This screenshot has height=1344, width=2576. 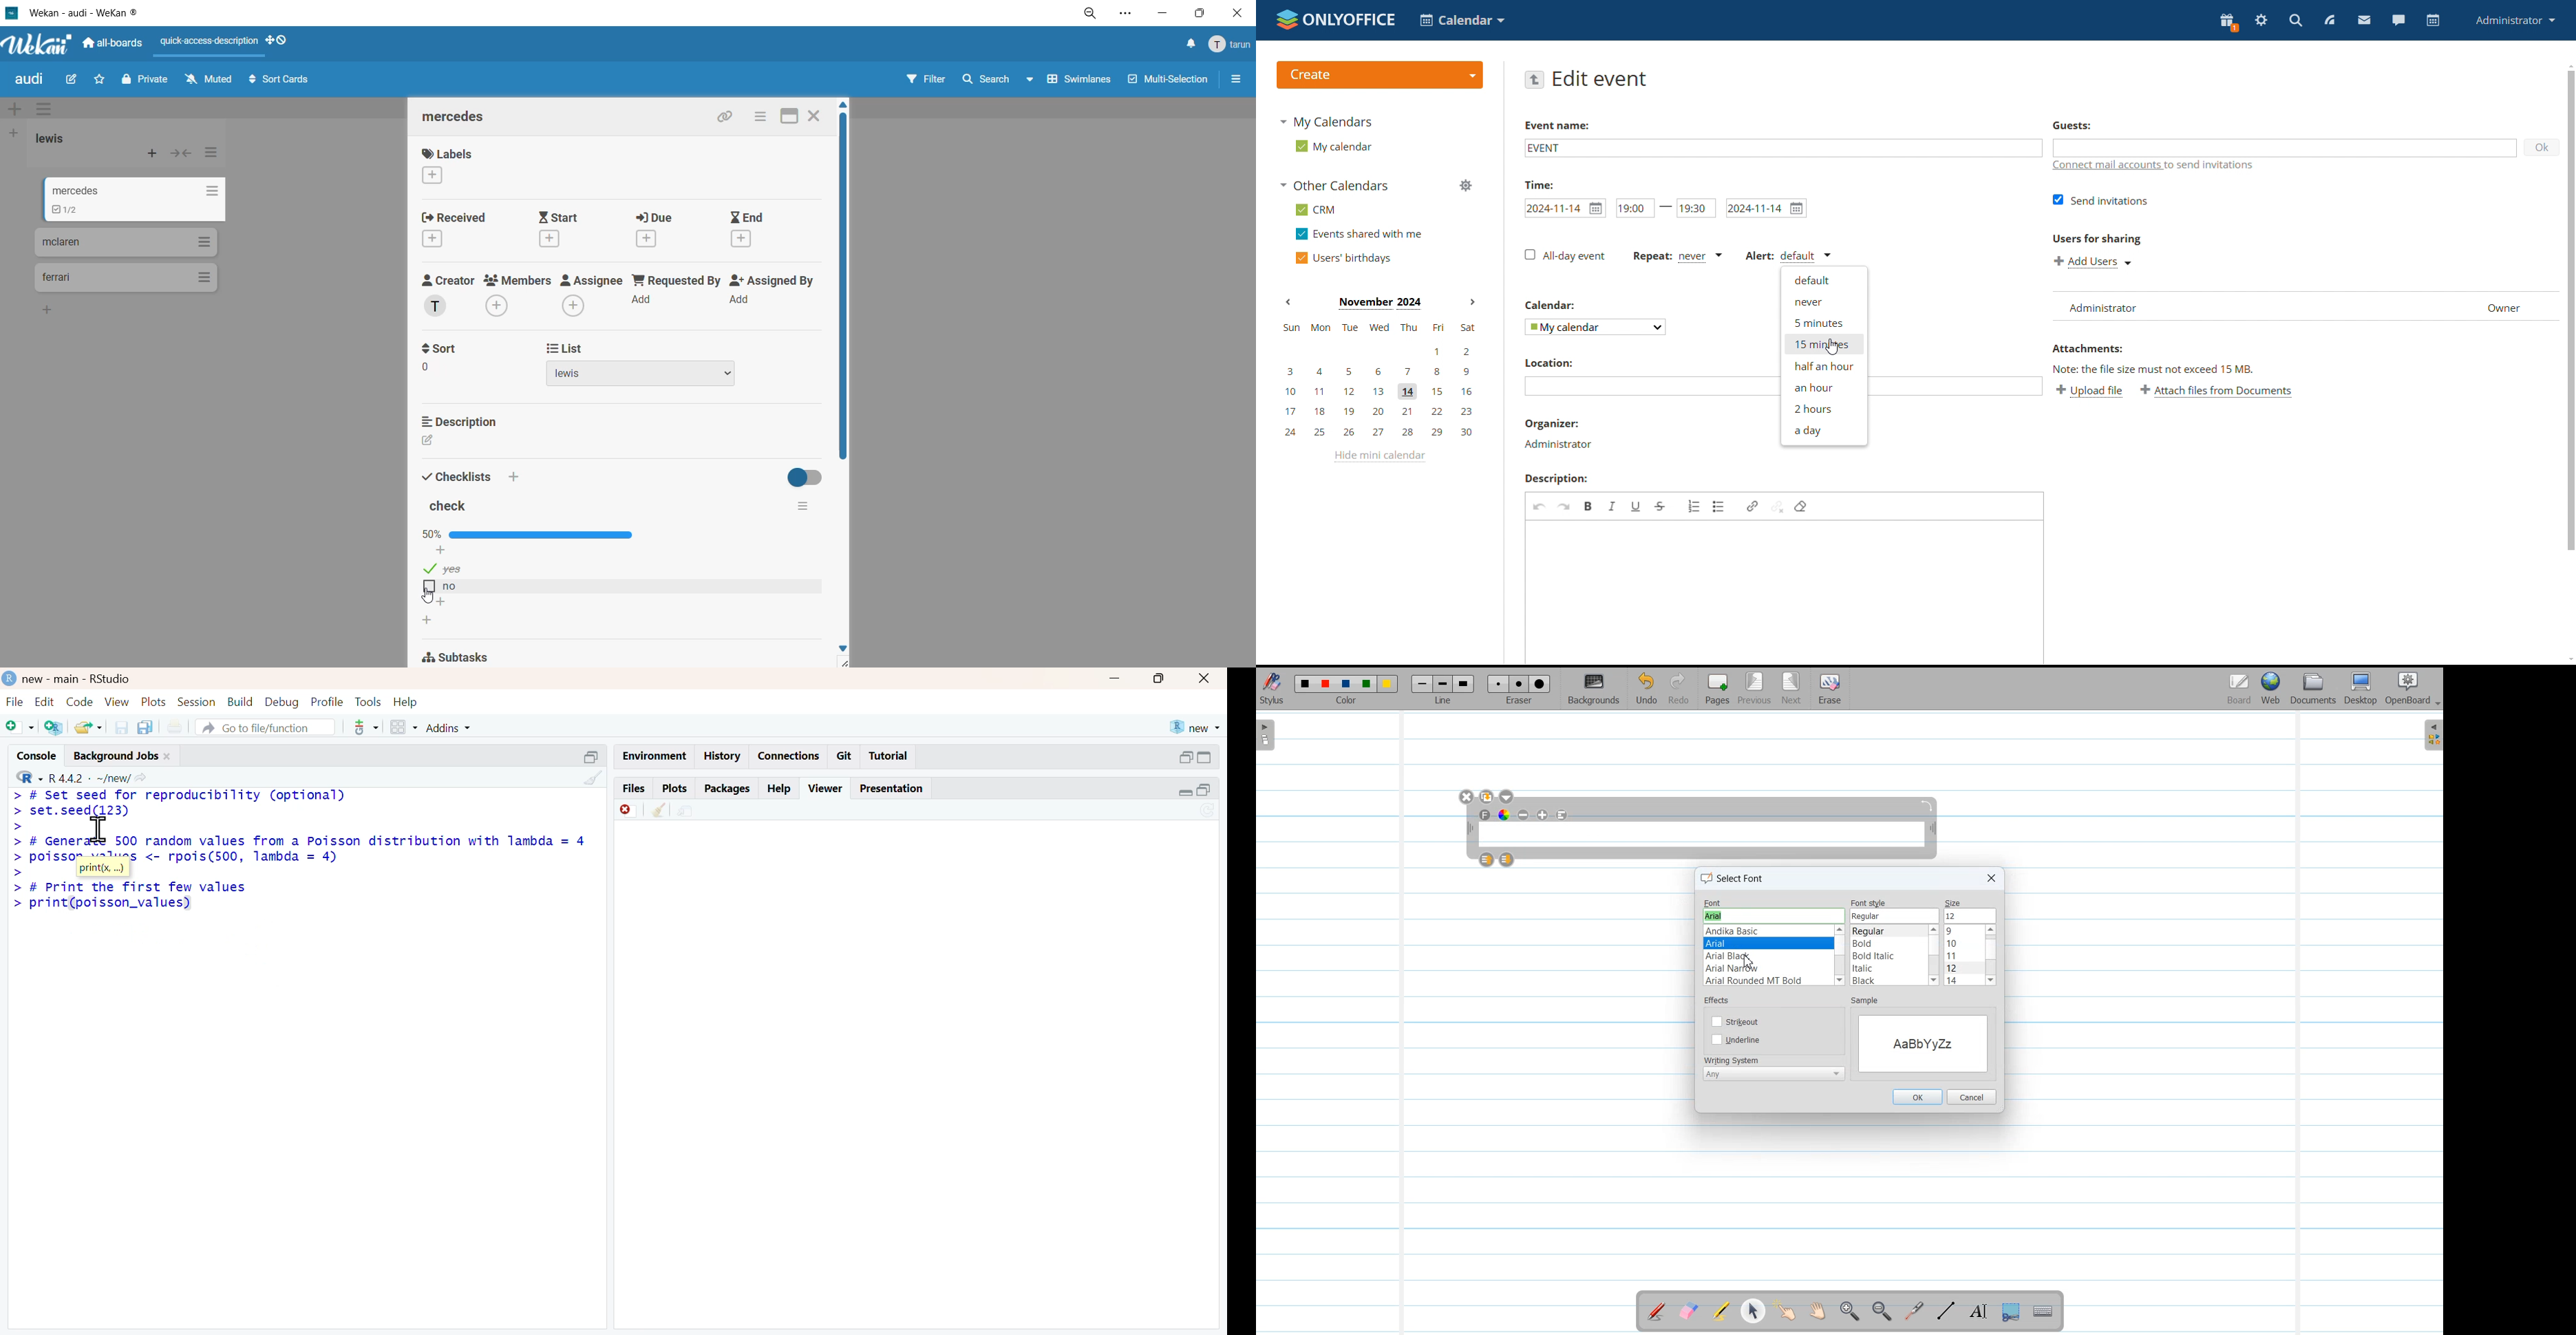 I want to click on addins, so click(x=448, y=729).